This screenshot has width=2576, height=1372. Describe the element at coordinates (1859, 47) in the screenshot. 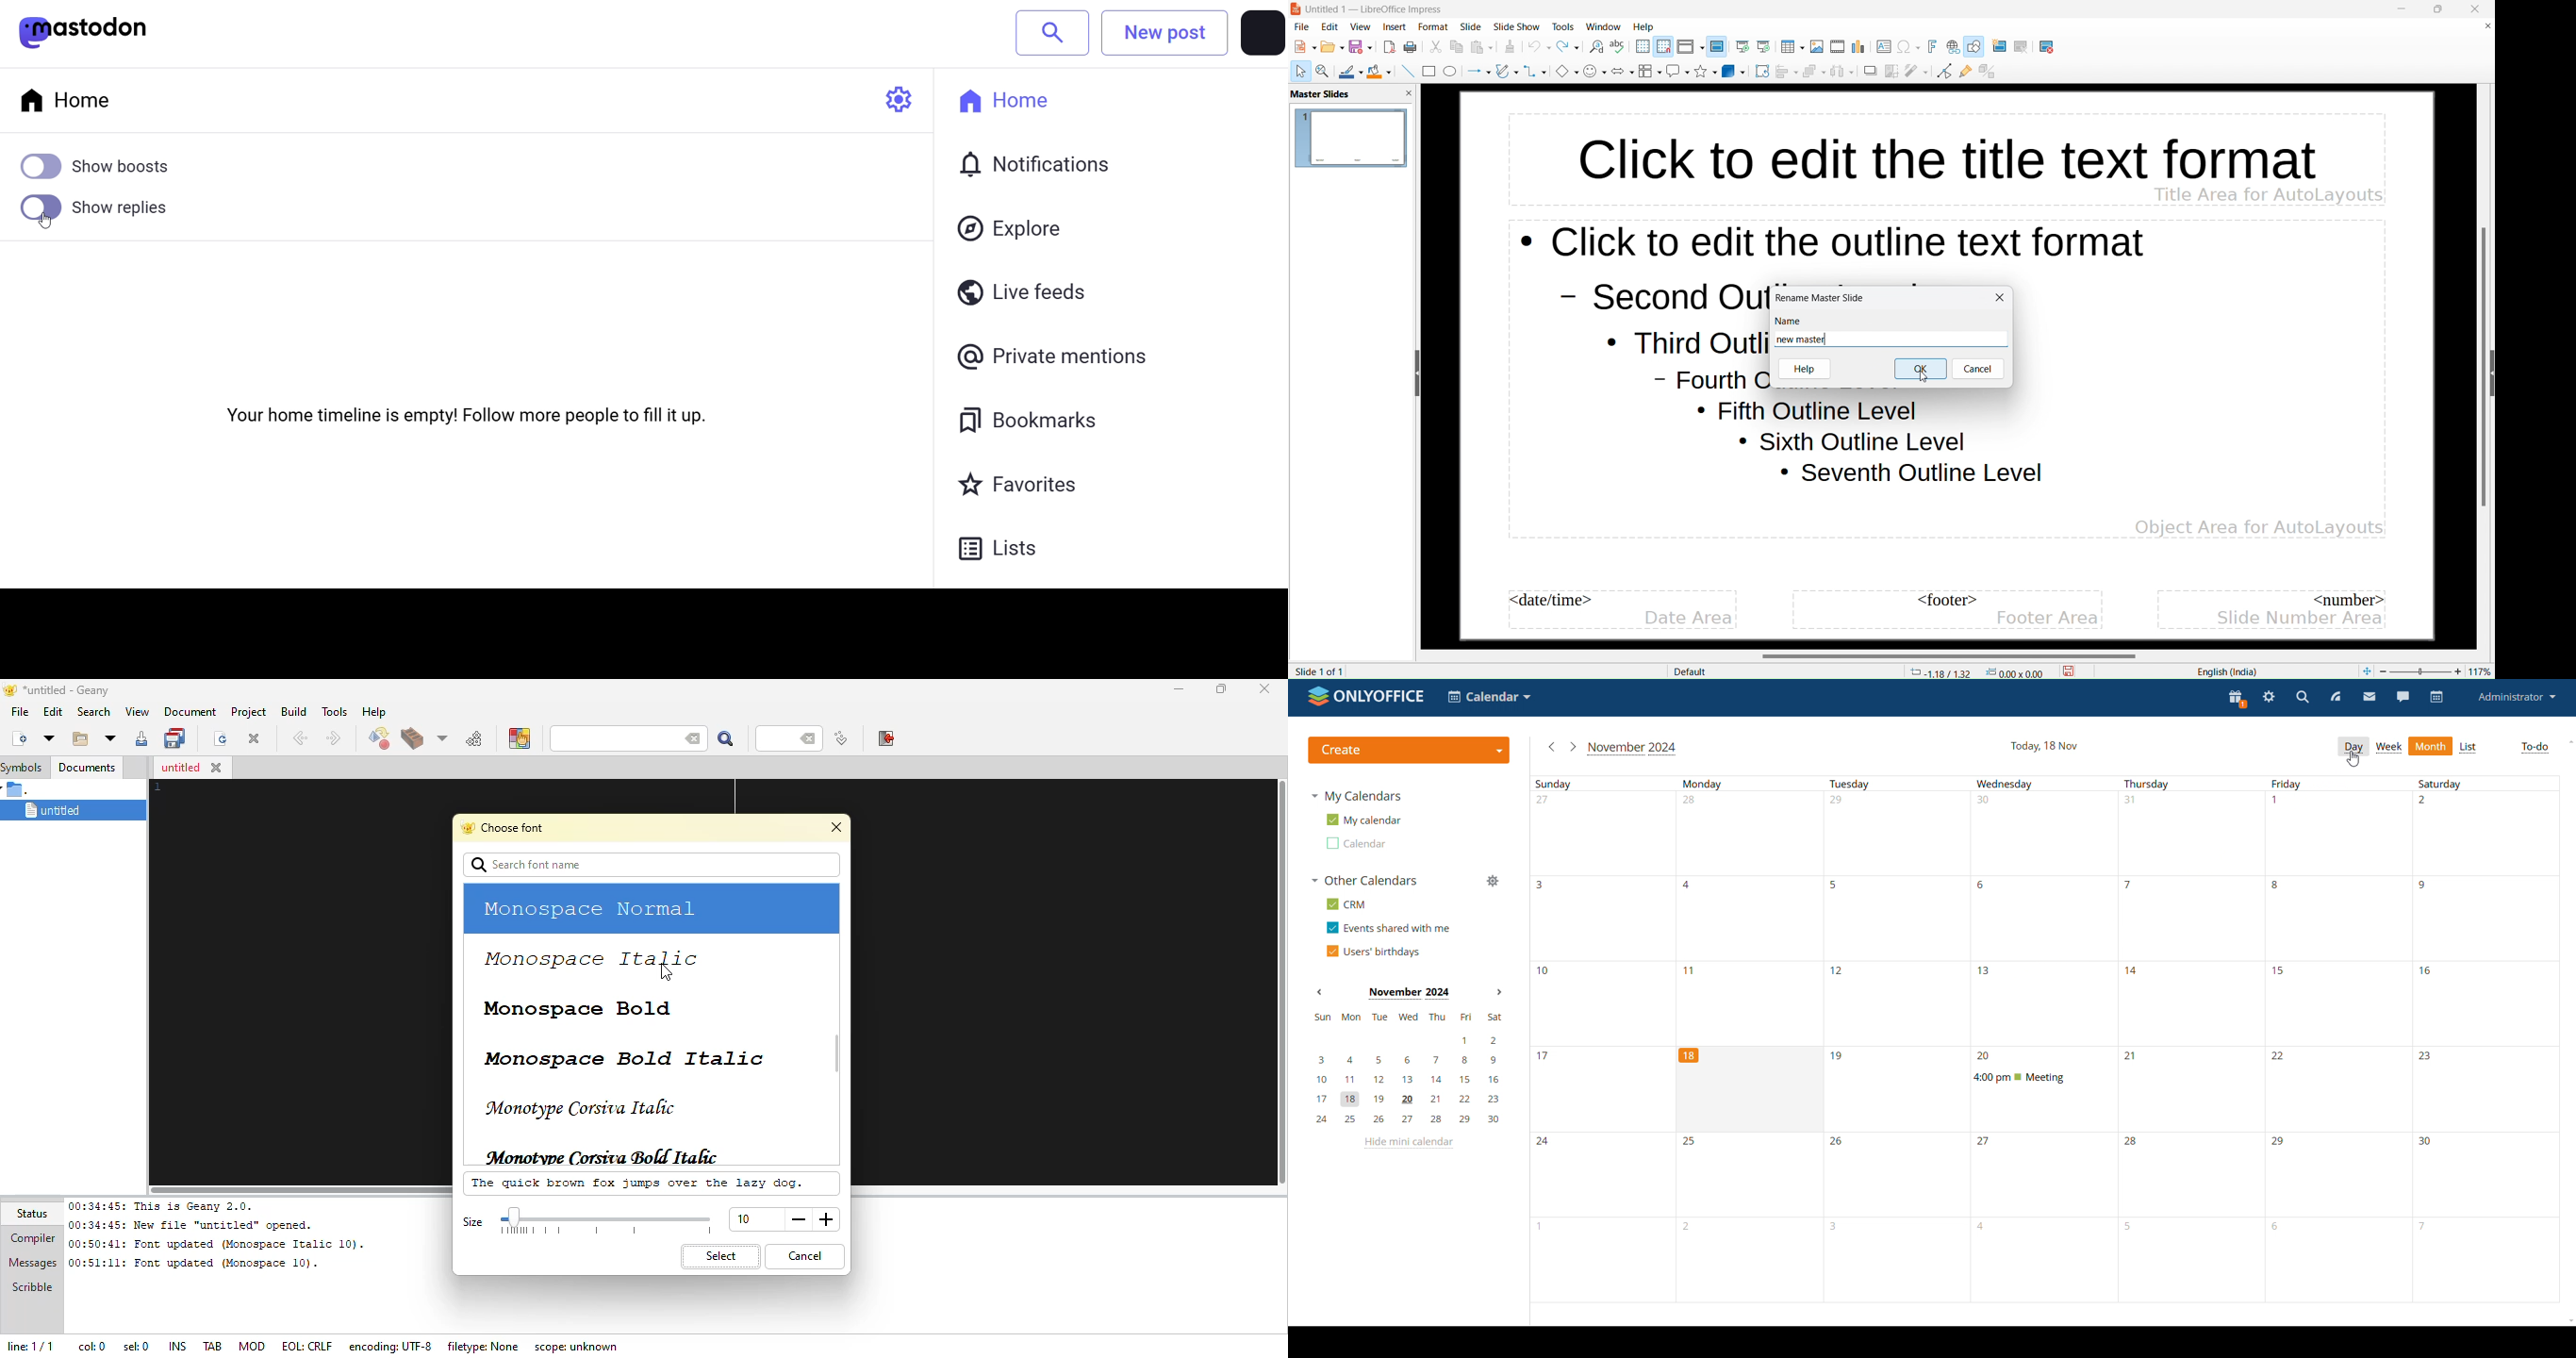

I see `insert chart` at that location.